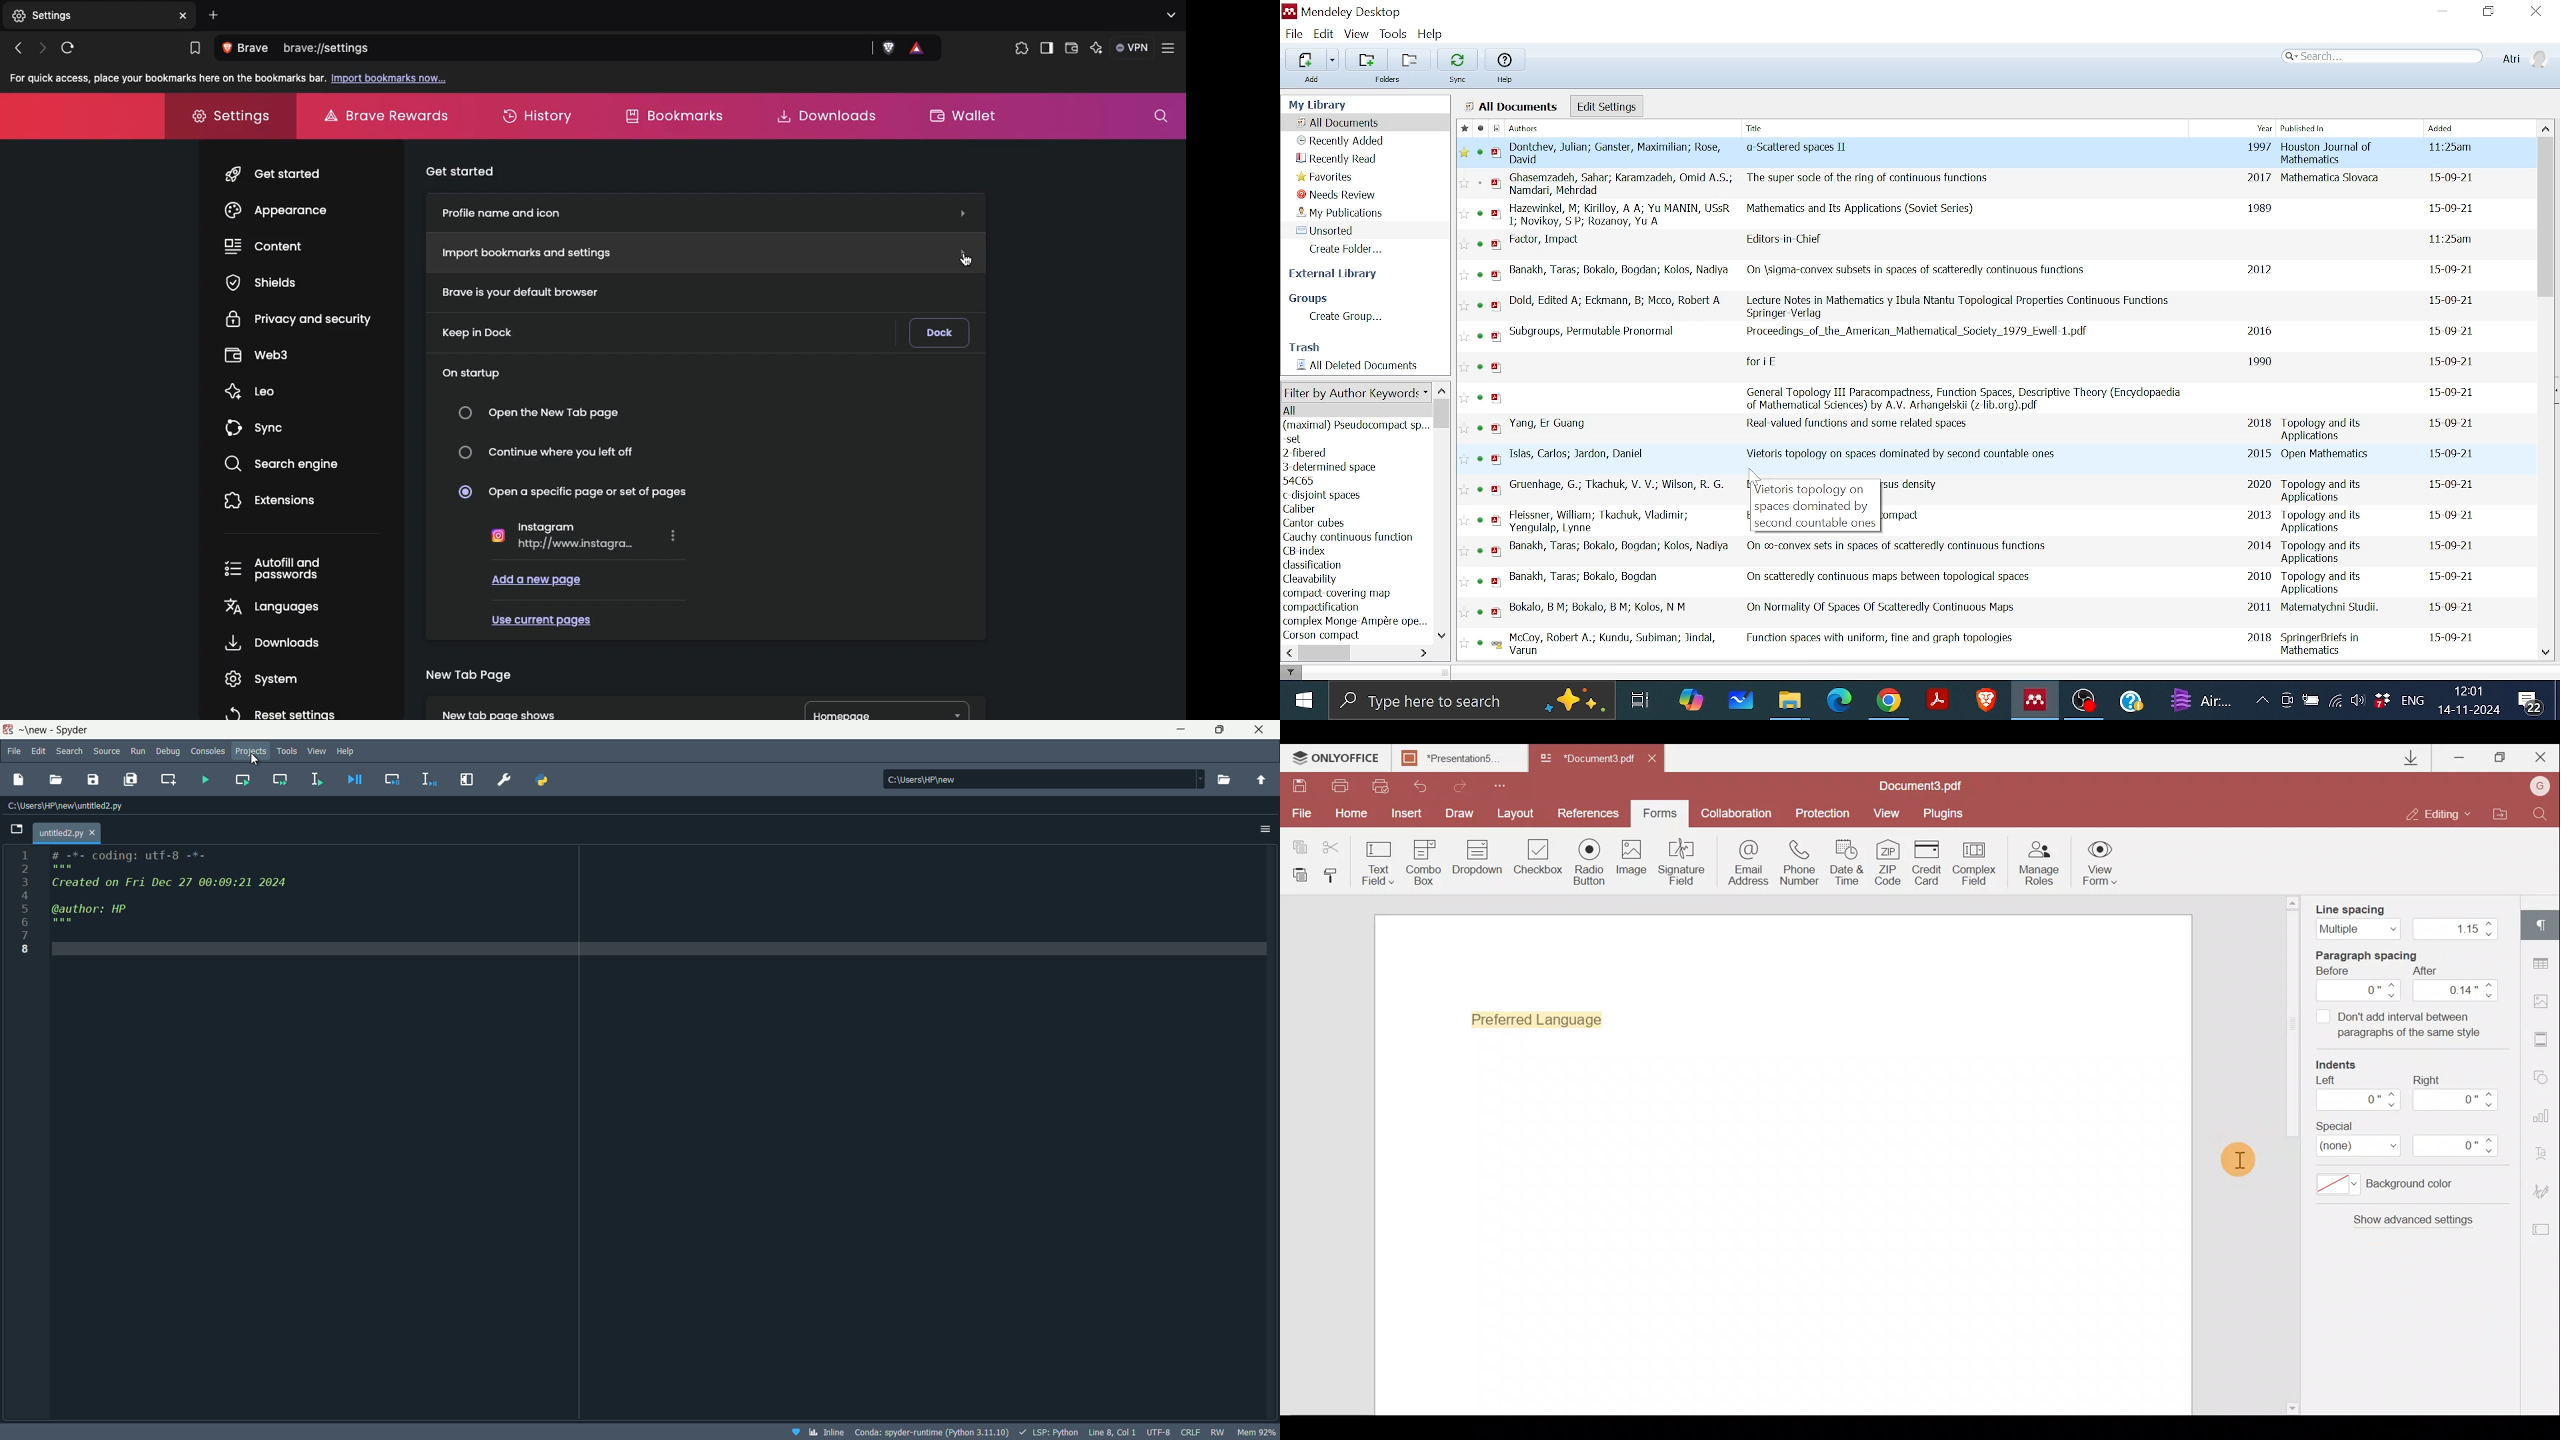 This screenshot has width=2576, height=1456. What do you see at coordinates (2135, 701) in the screenshot?
I see `Help` at bounding box center [2135, 701].